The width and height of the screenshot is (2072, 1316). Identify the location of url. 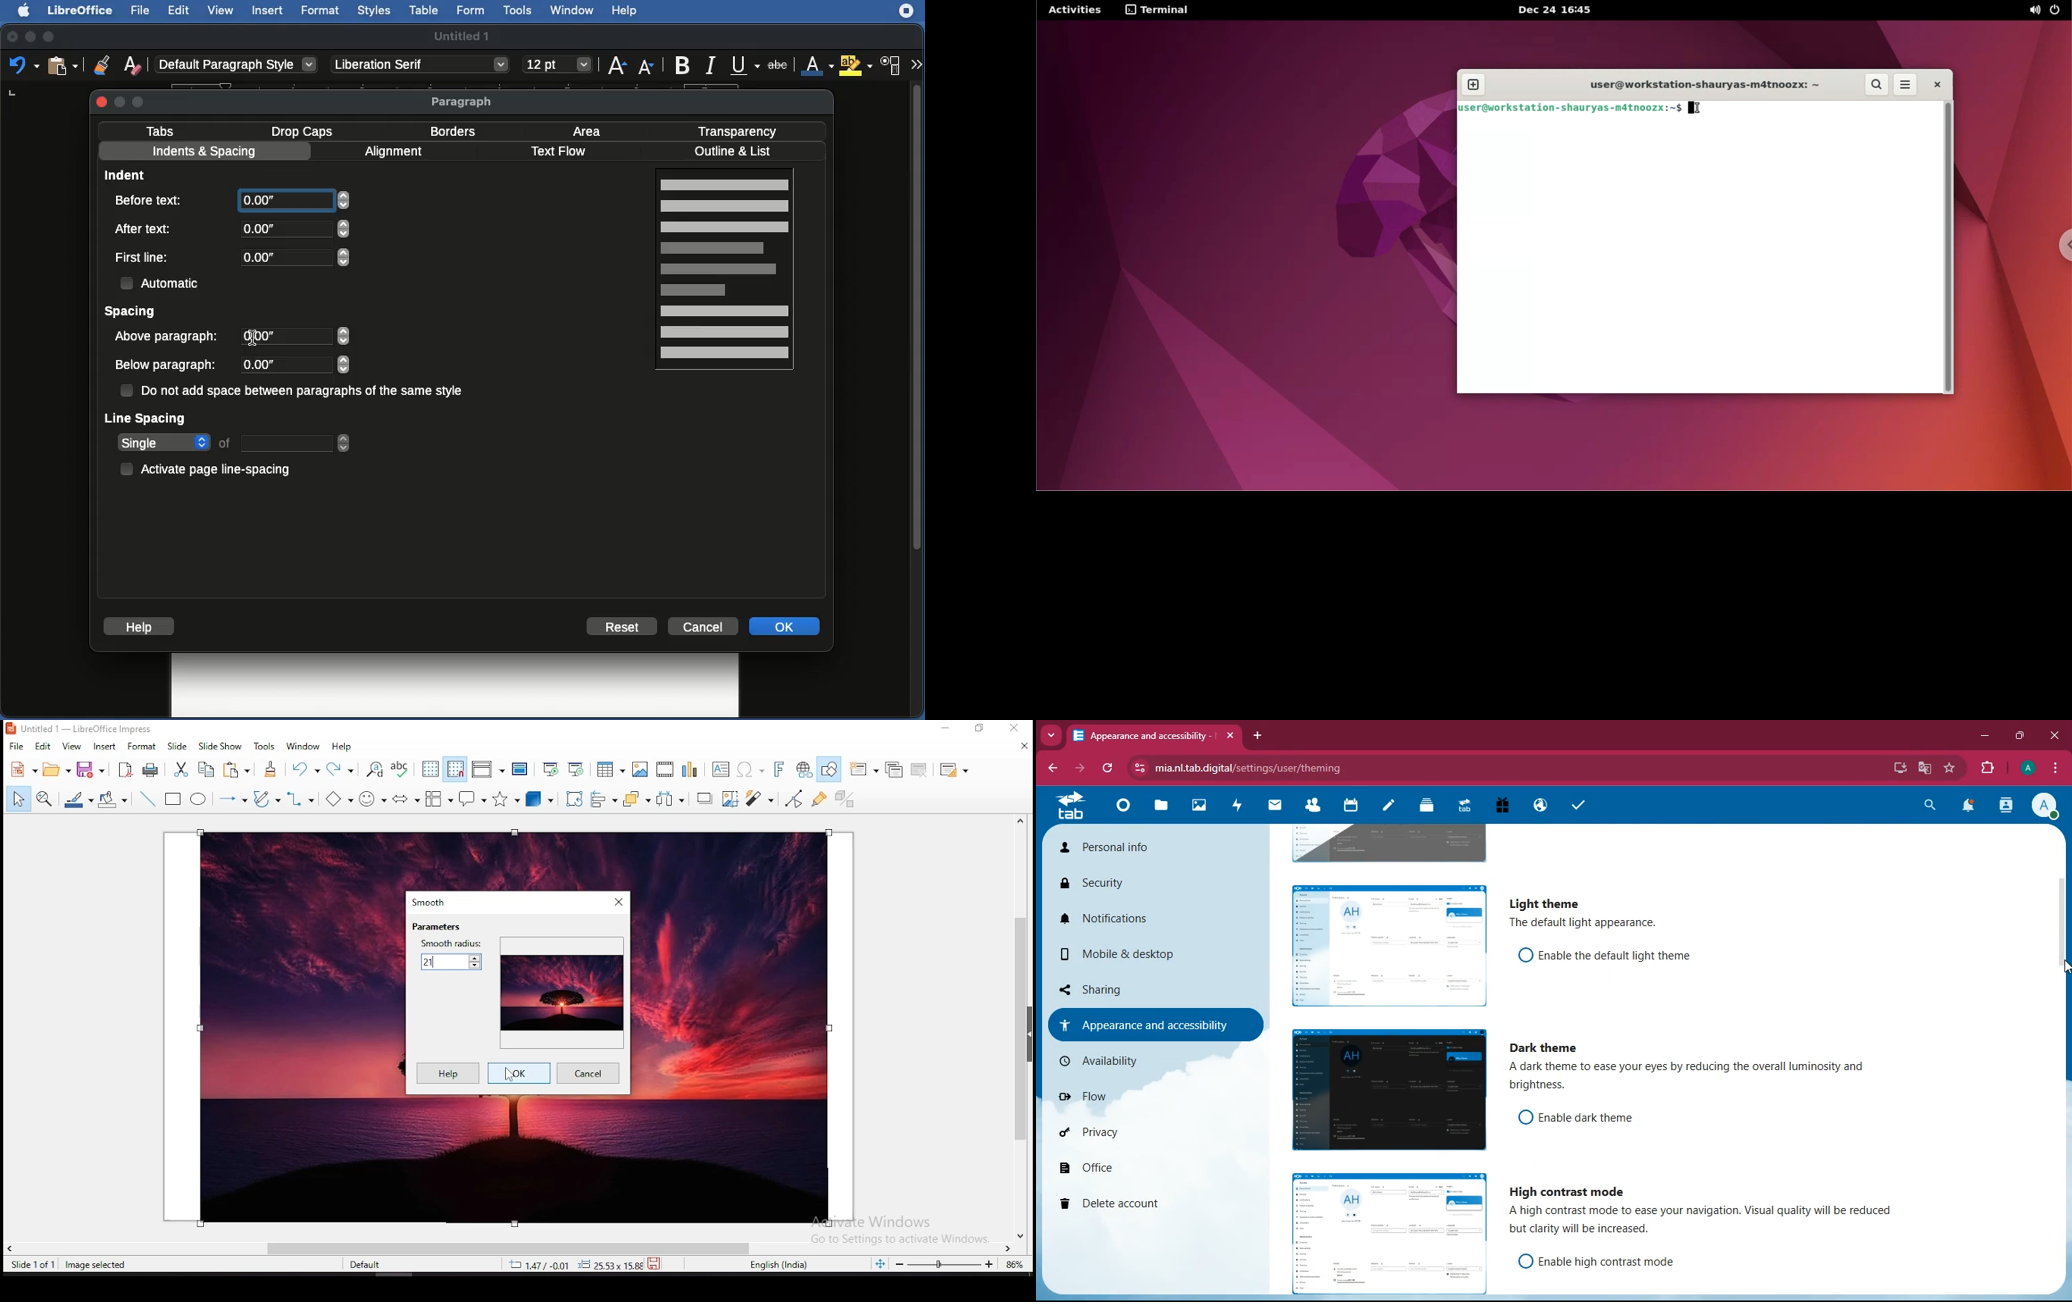
(1262, 767).